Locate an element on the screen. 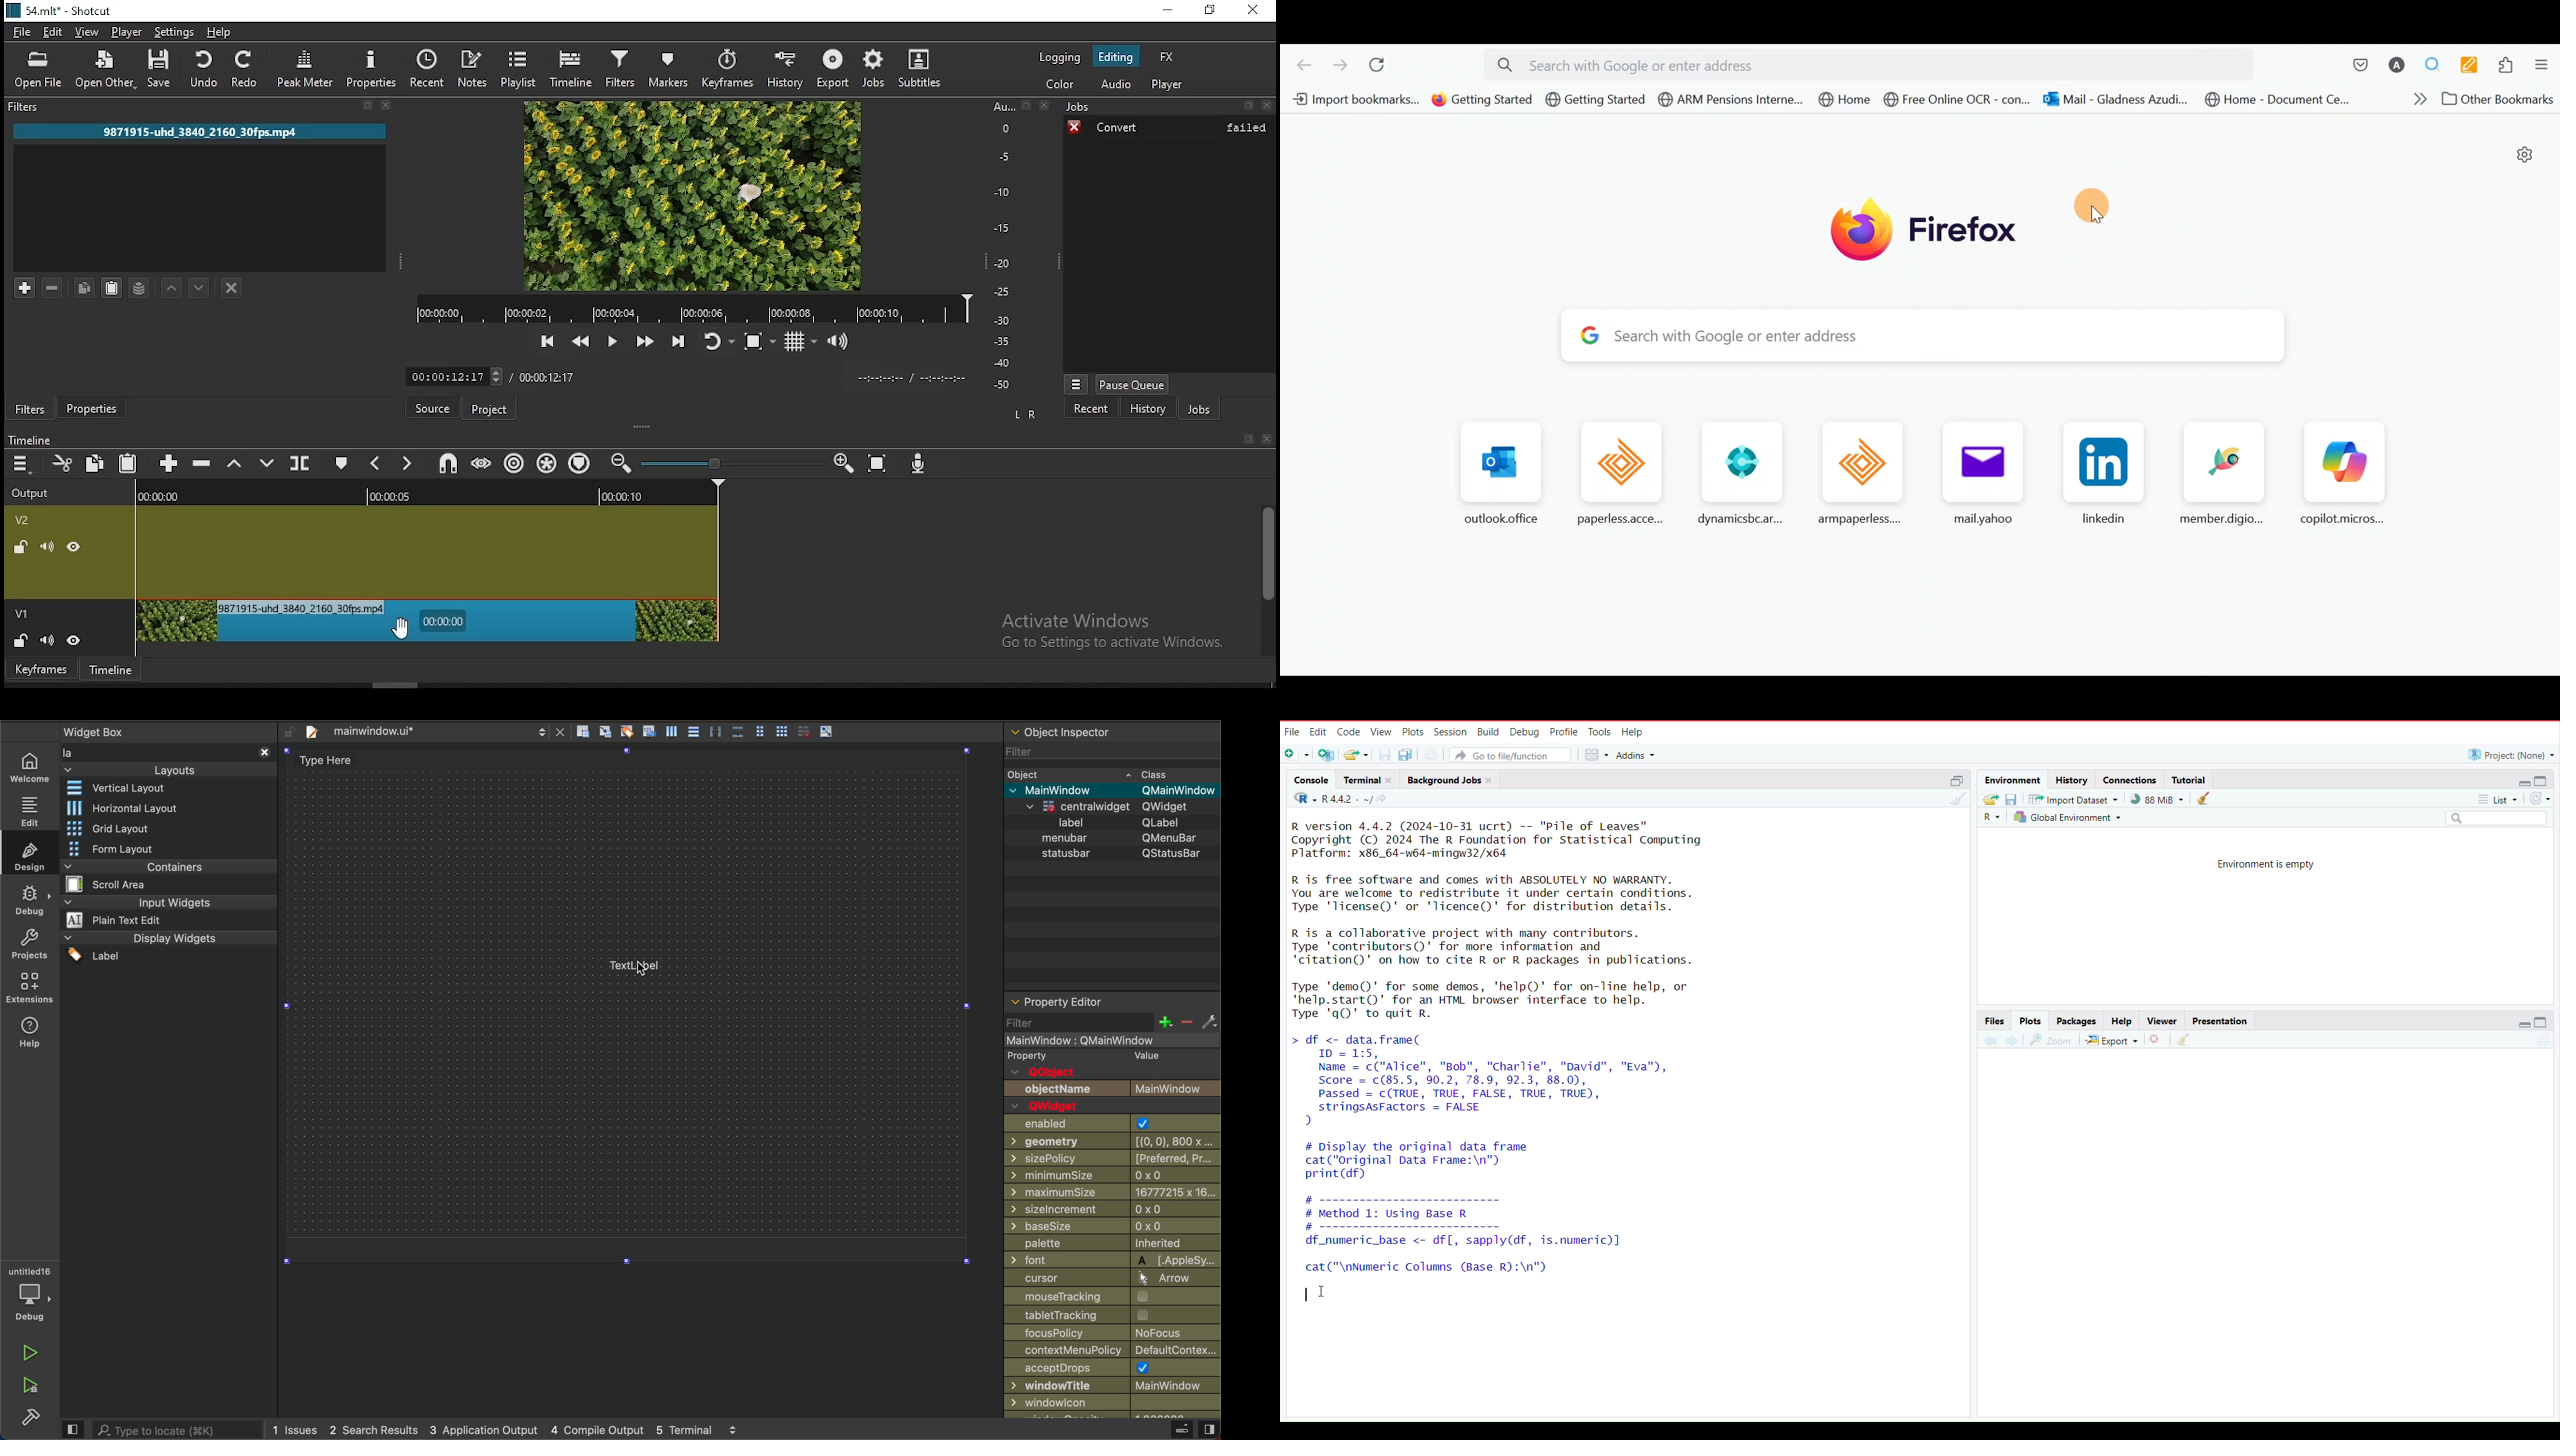 The height and width of the screenshot is (1456, 2576). Move here/anywhere is located at coordinates (2090, 206).